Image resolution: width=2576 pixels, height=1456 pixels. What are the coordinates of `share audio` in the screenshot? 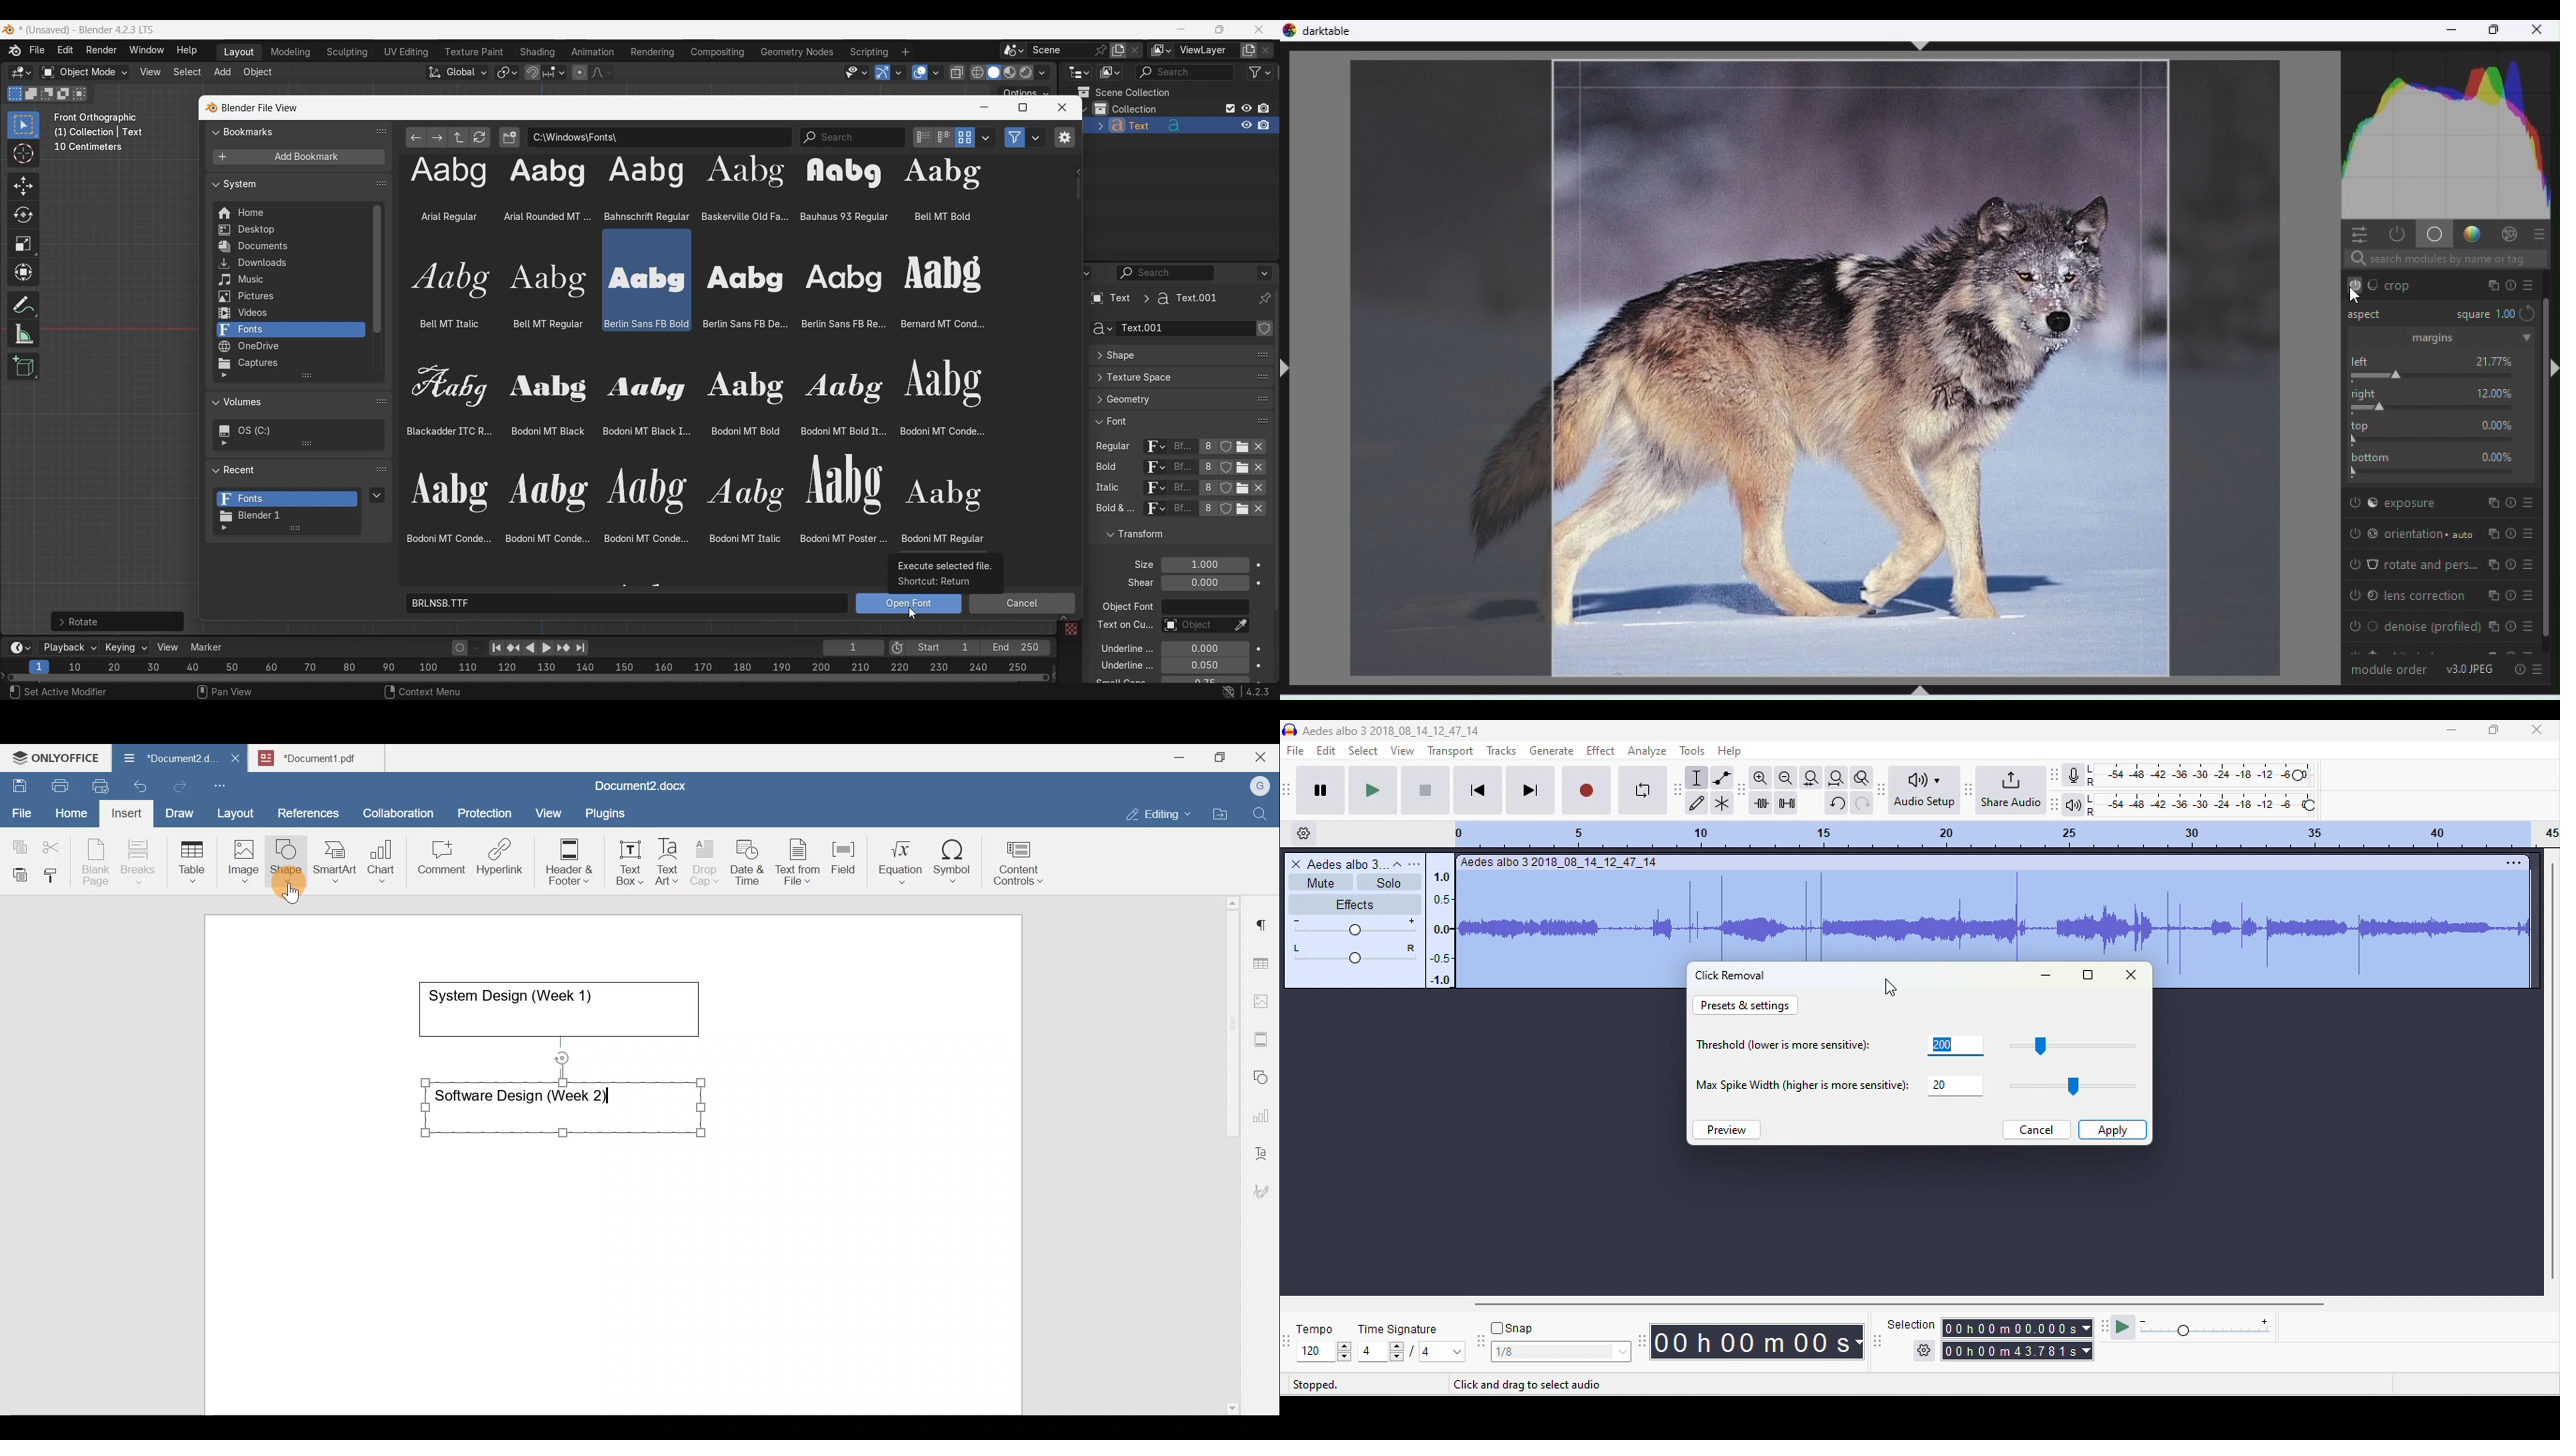 It's located at (2013, 789).